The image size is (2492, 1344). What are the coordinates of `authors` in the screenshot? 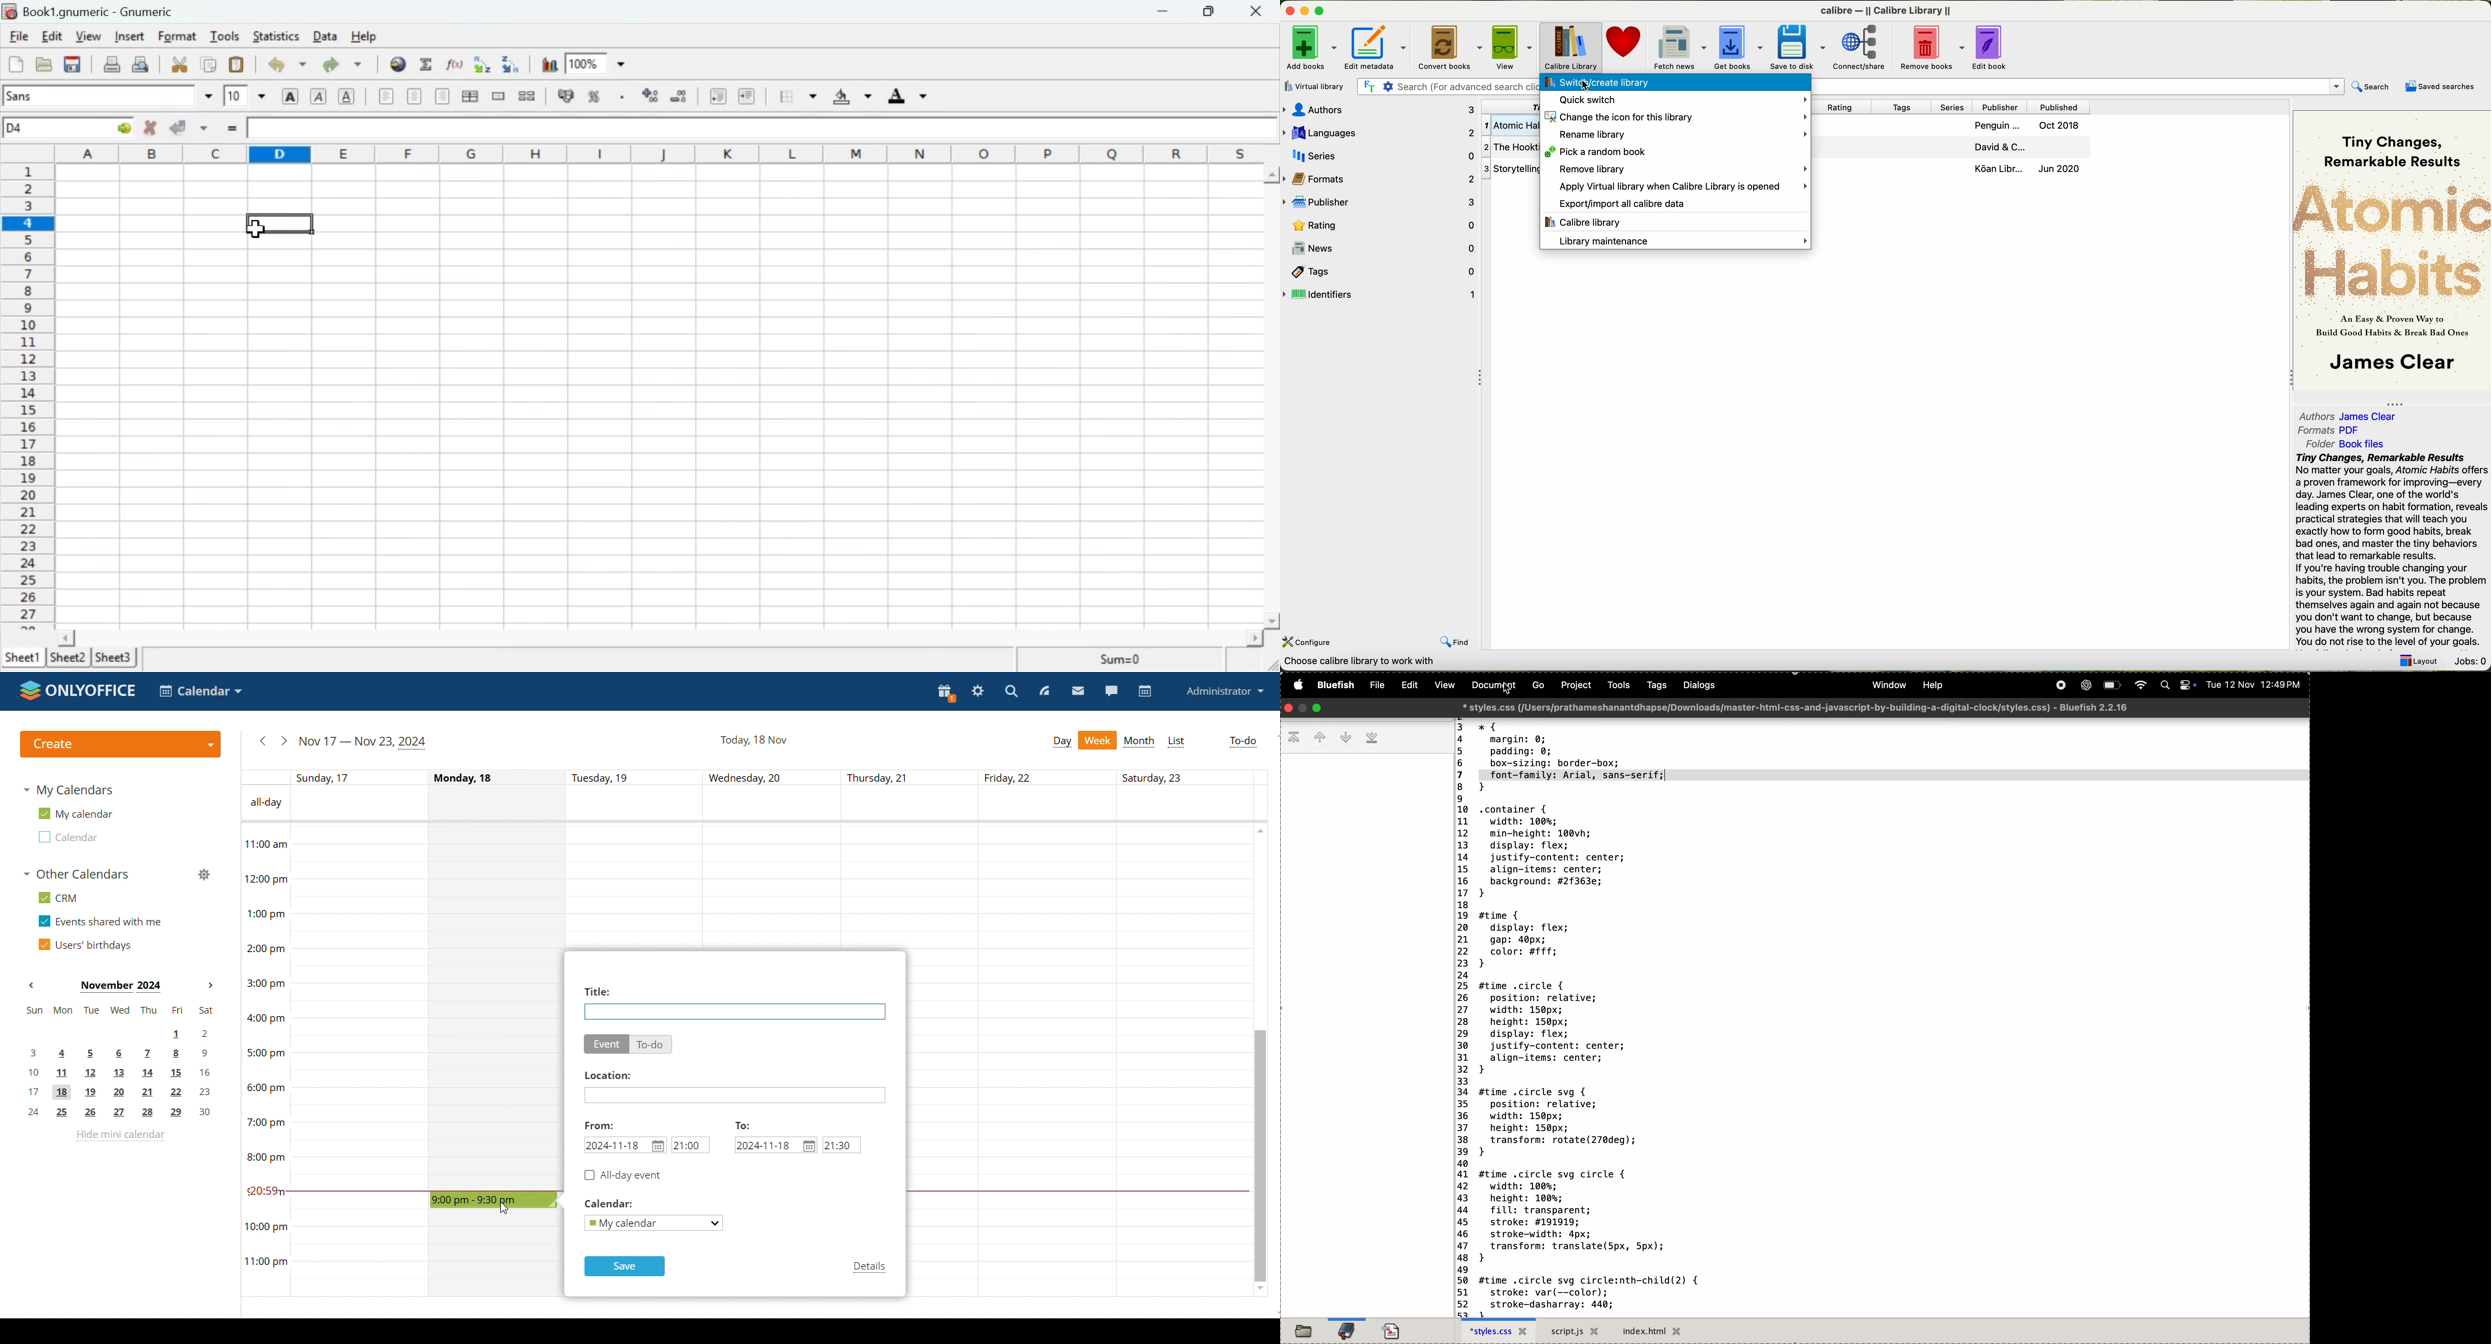 It's located at (1378, 109).